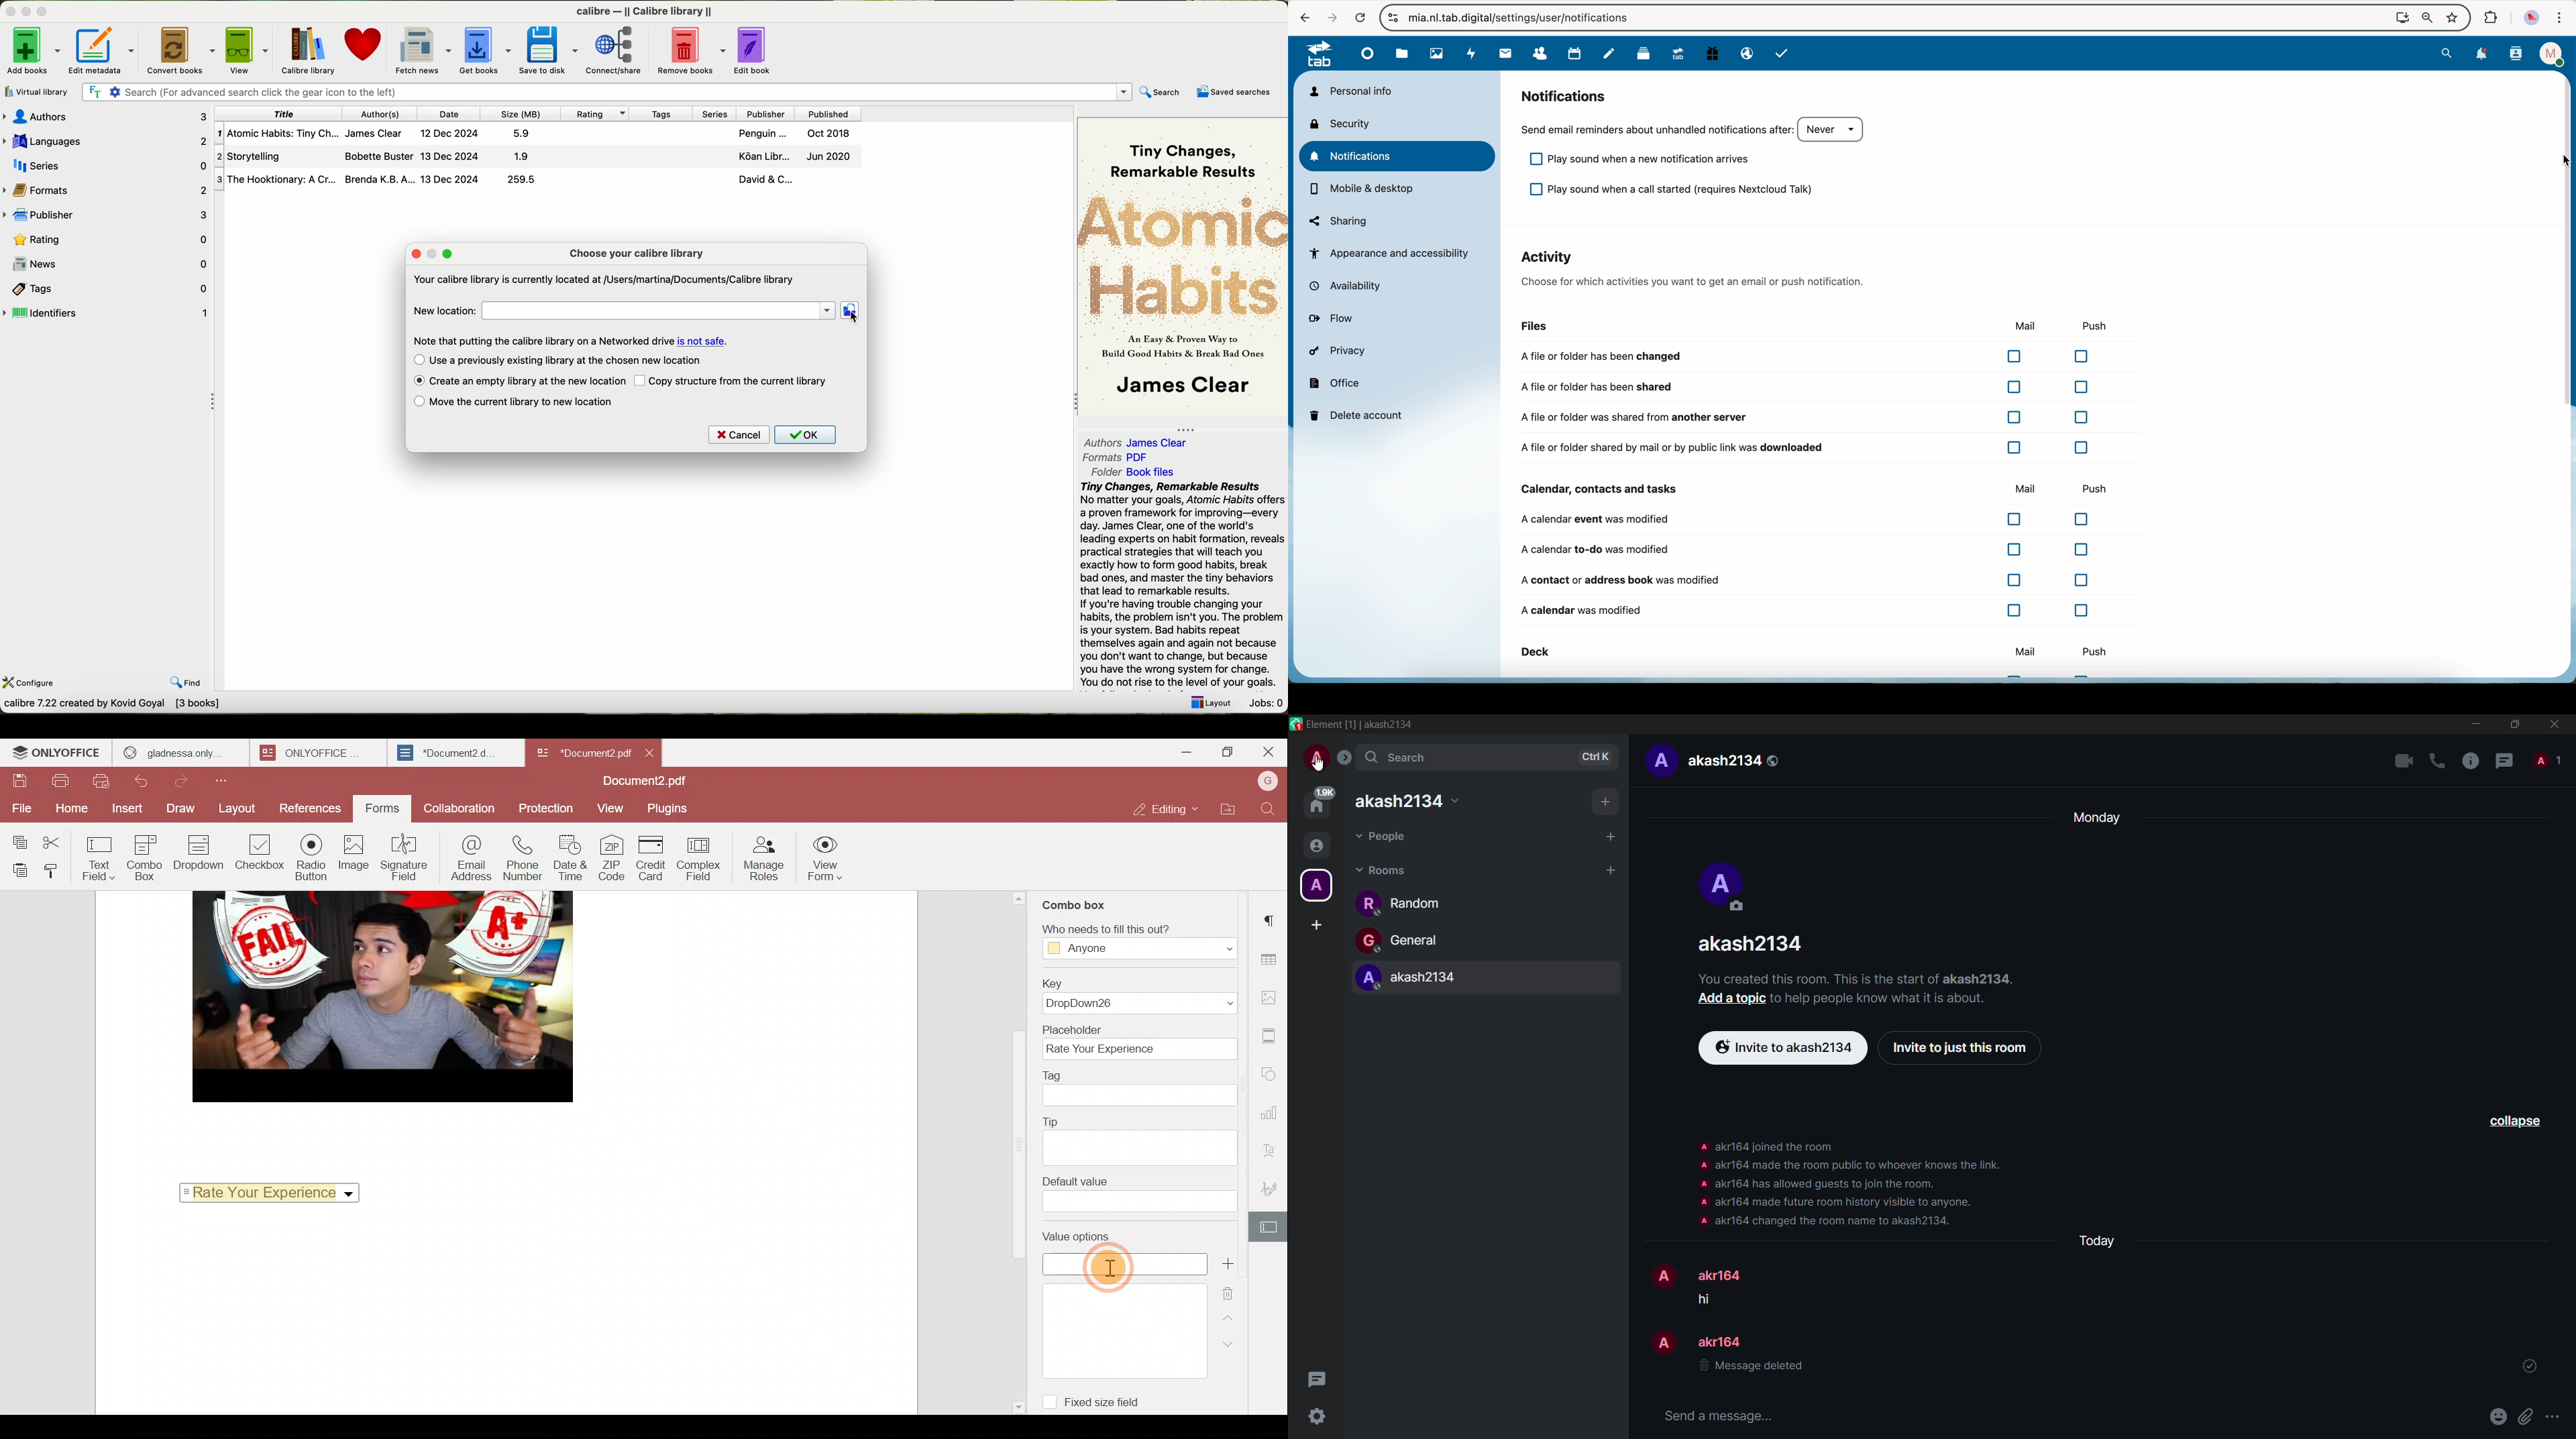 This screenshot has width=2576, height=1456. Describe the element at coordinates (435, 255) in the screenshot. I see `minimize` at that location.